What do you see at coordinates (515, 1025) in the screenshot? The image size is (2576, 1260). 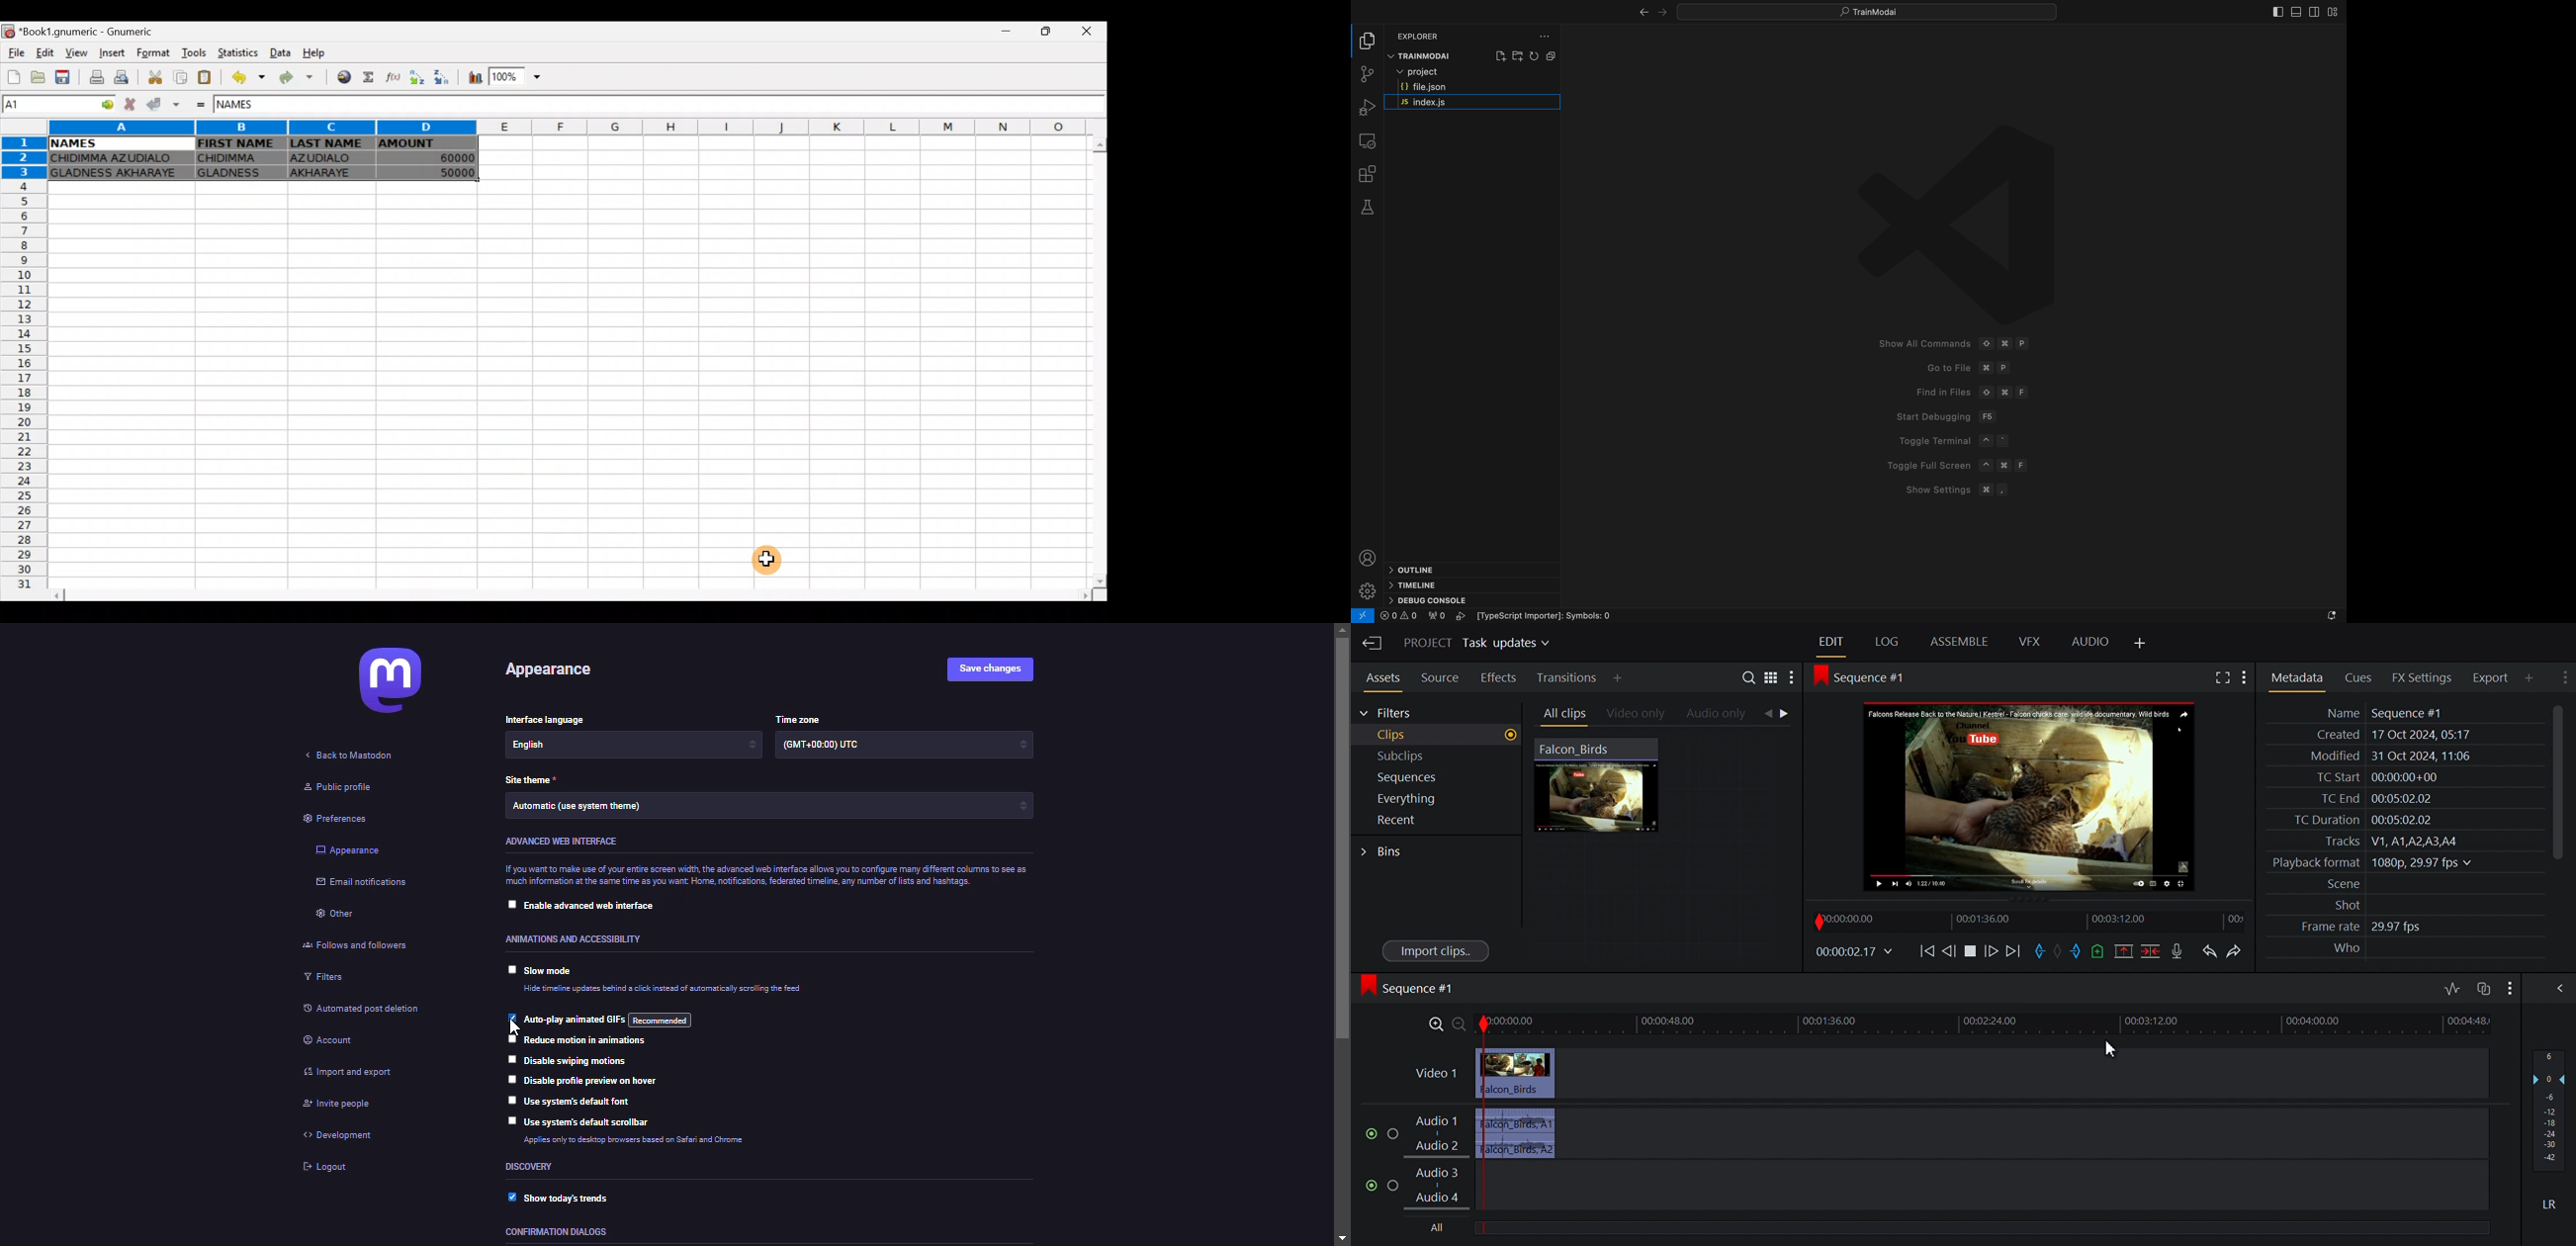 I see `cursor` at bounding box center [515, 1025].